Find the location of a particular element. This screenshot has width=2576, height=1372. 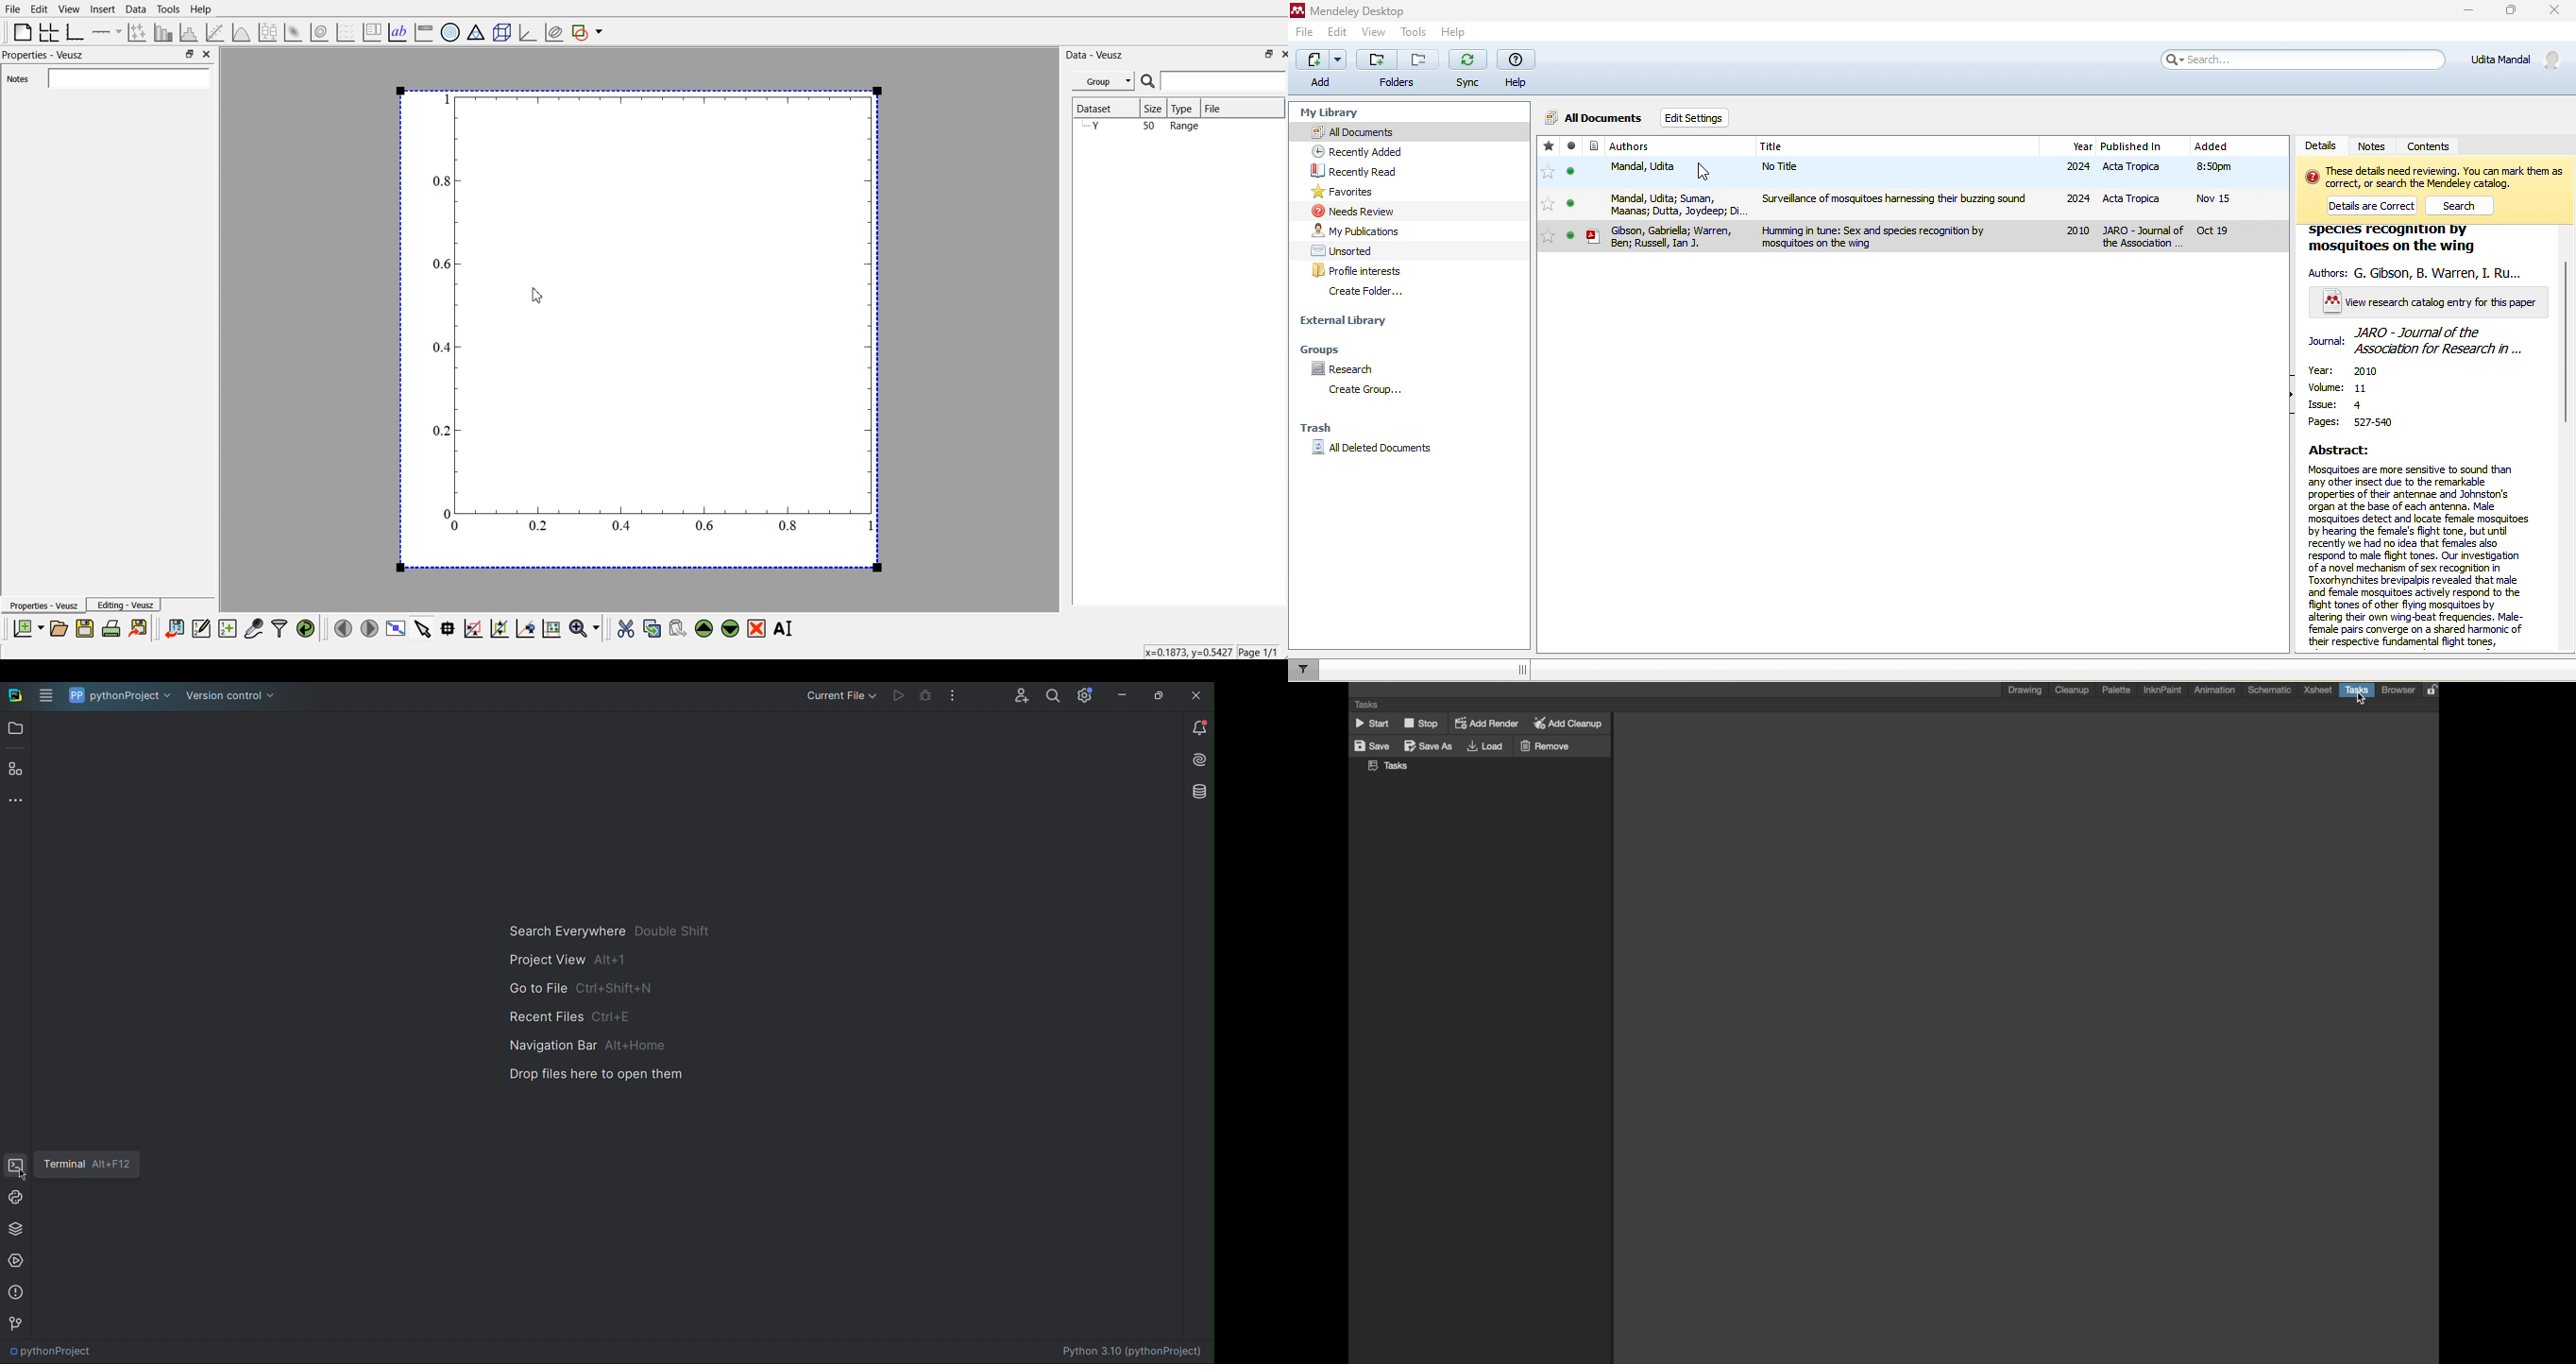

year is located at coordinates (2072, 146).